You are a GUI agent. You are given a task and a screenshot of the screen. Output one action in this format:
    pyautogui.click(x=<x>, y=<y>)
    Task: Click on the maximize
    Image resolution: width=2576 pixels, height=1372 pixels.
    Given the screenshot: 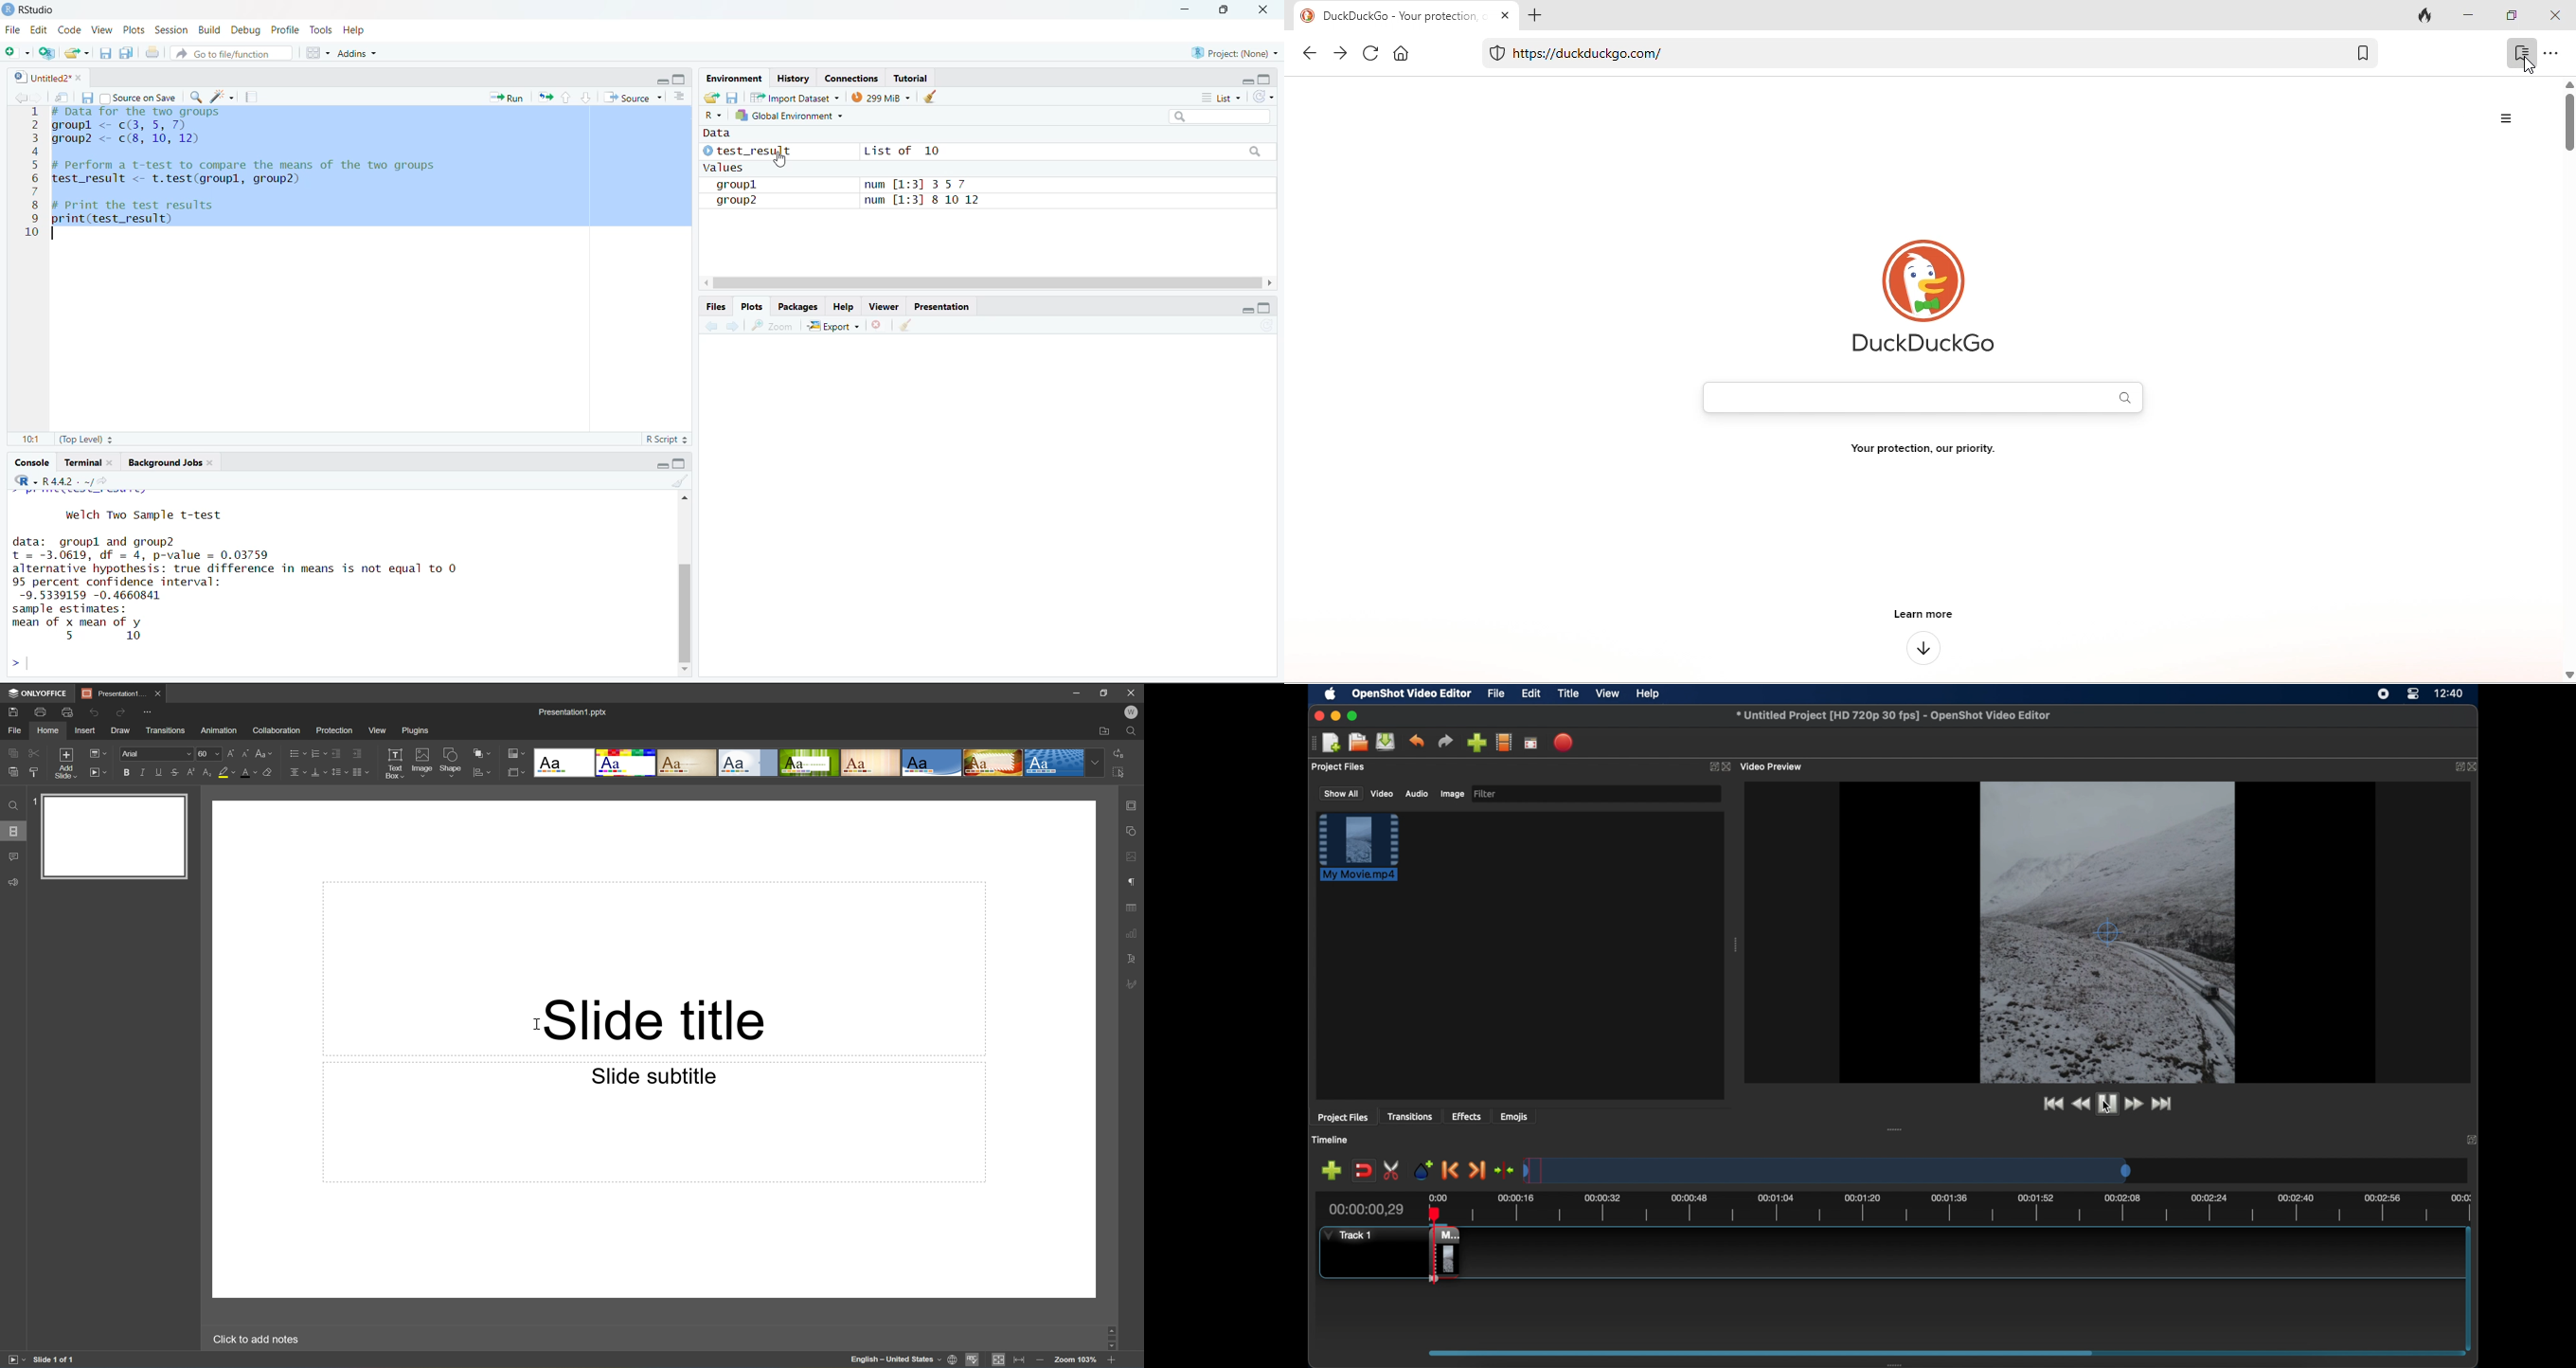 What is the action you would take?
    pyautogui.click(x=678, y=464)
    